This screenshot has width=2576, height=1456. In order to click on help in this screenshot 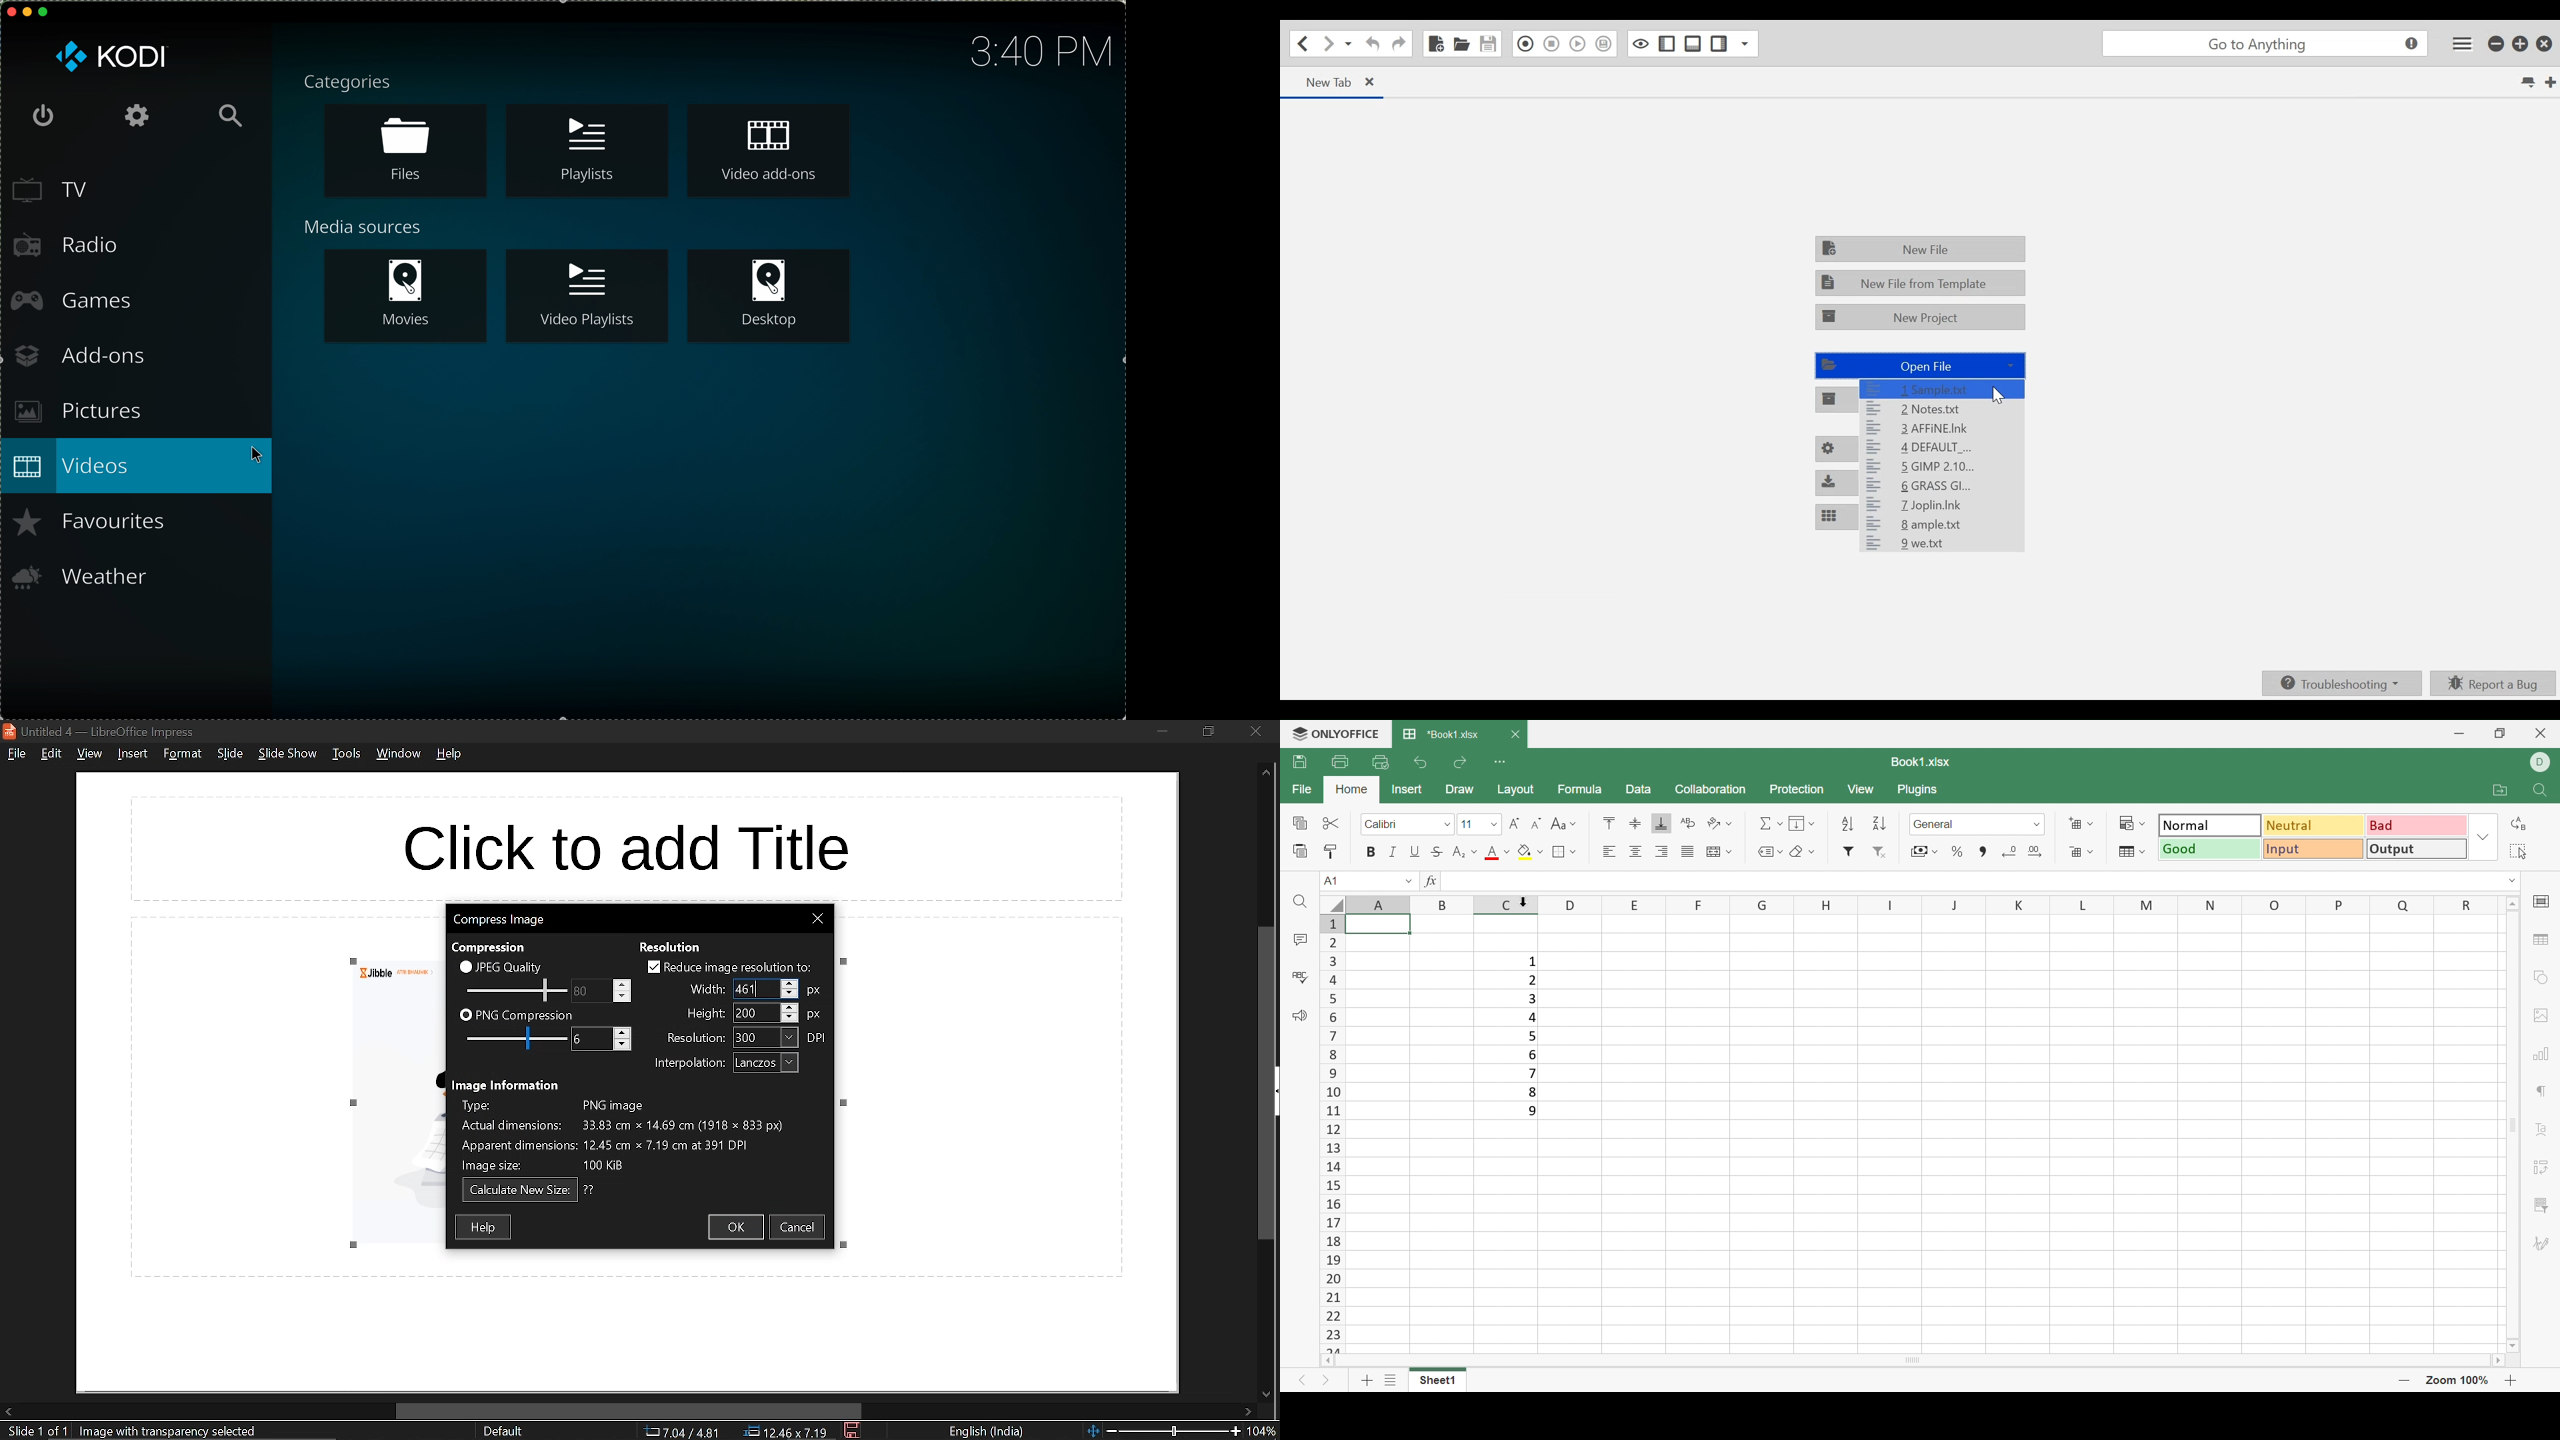, I will do `click(450, 758)`.